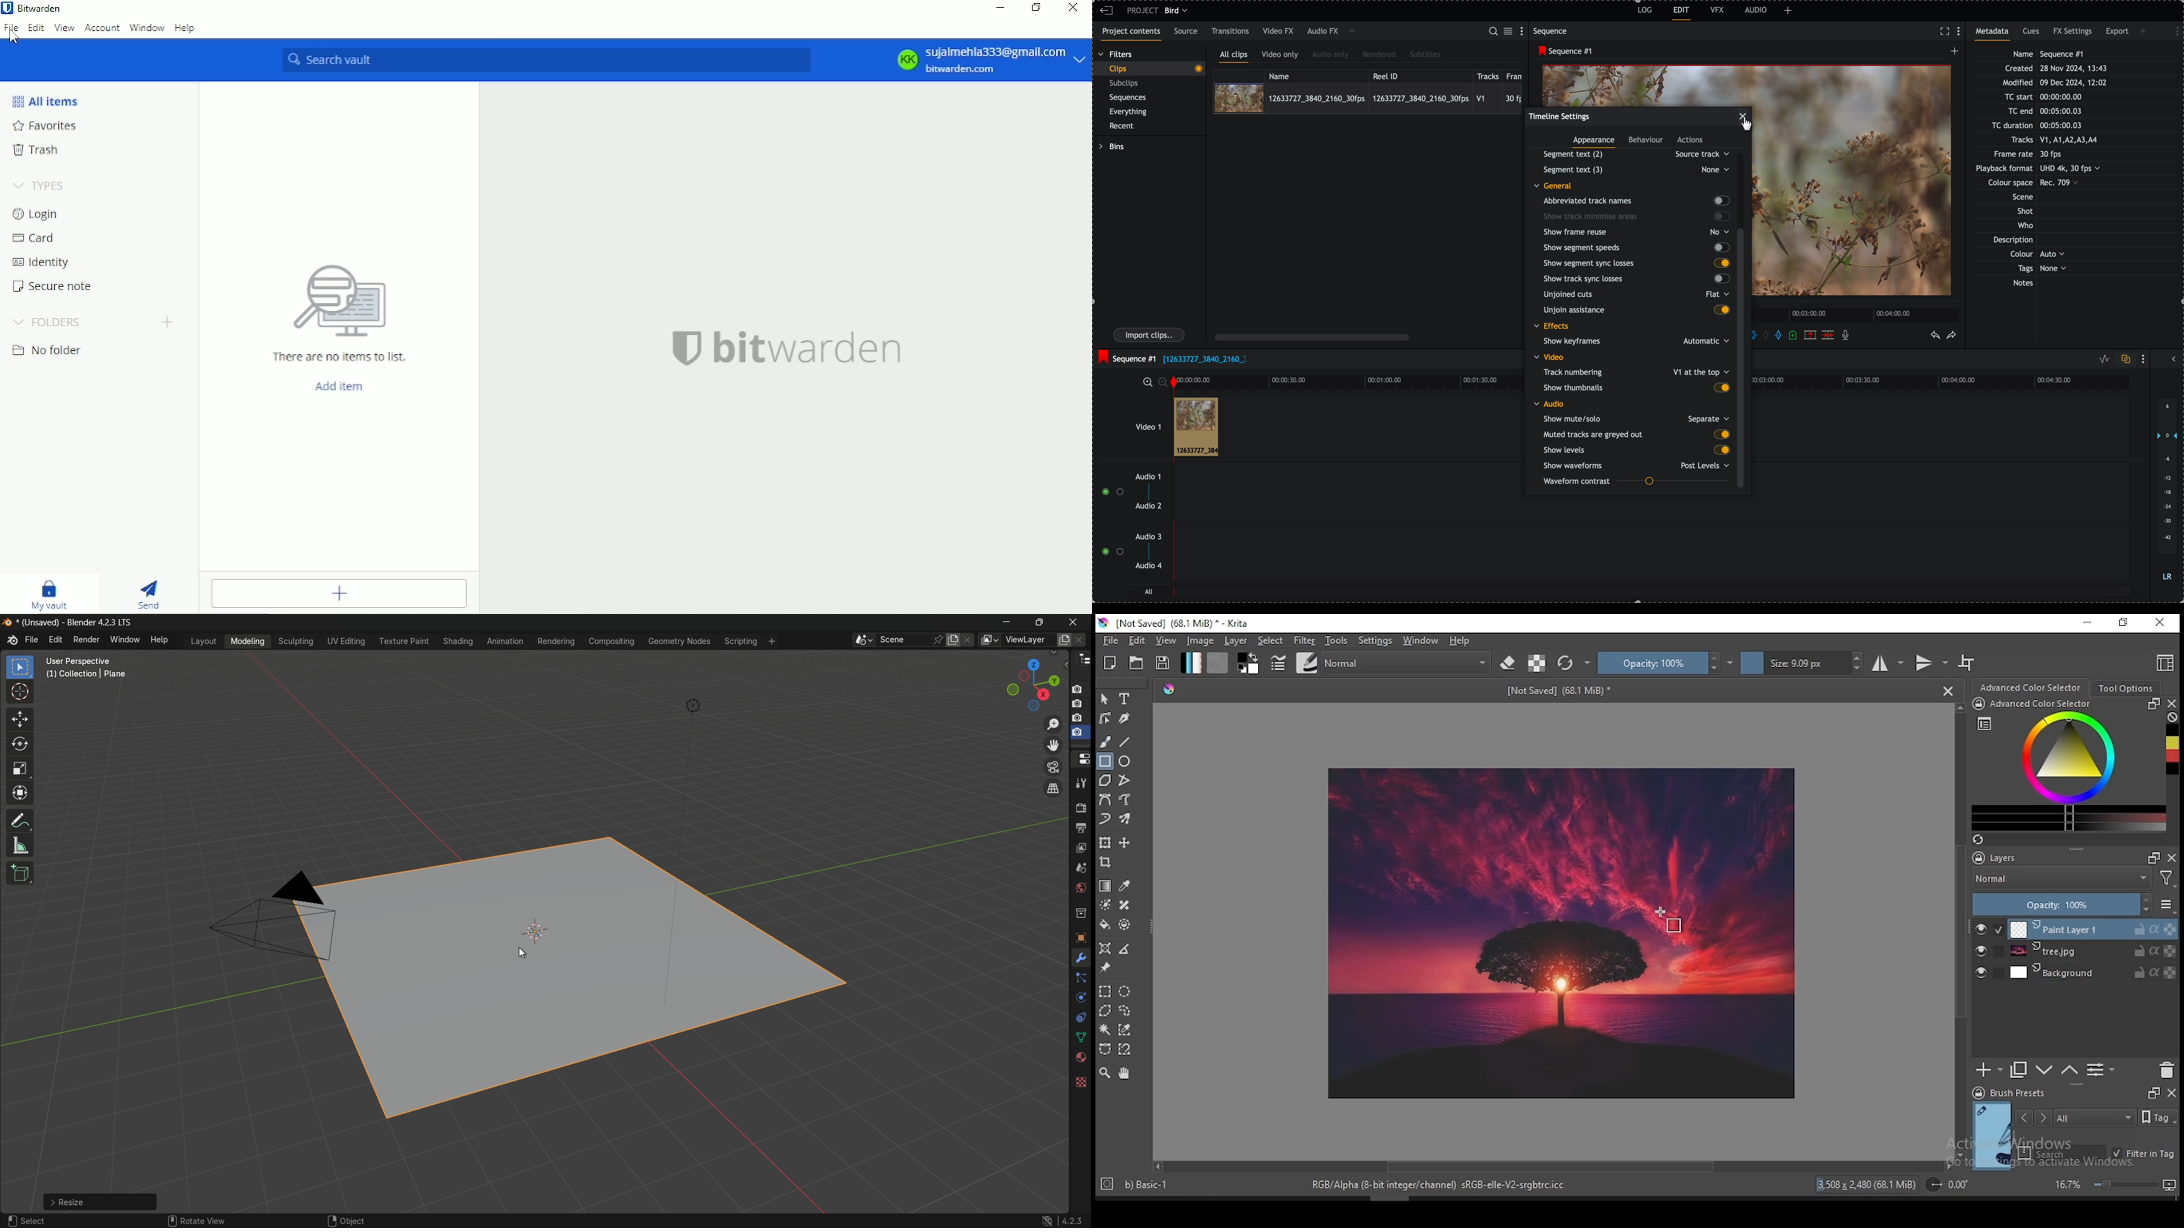 The image size is (2184, 1232). I want to click on image, so click(1202, 641).